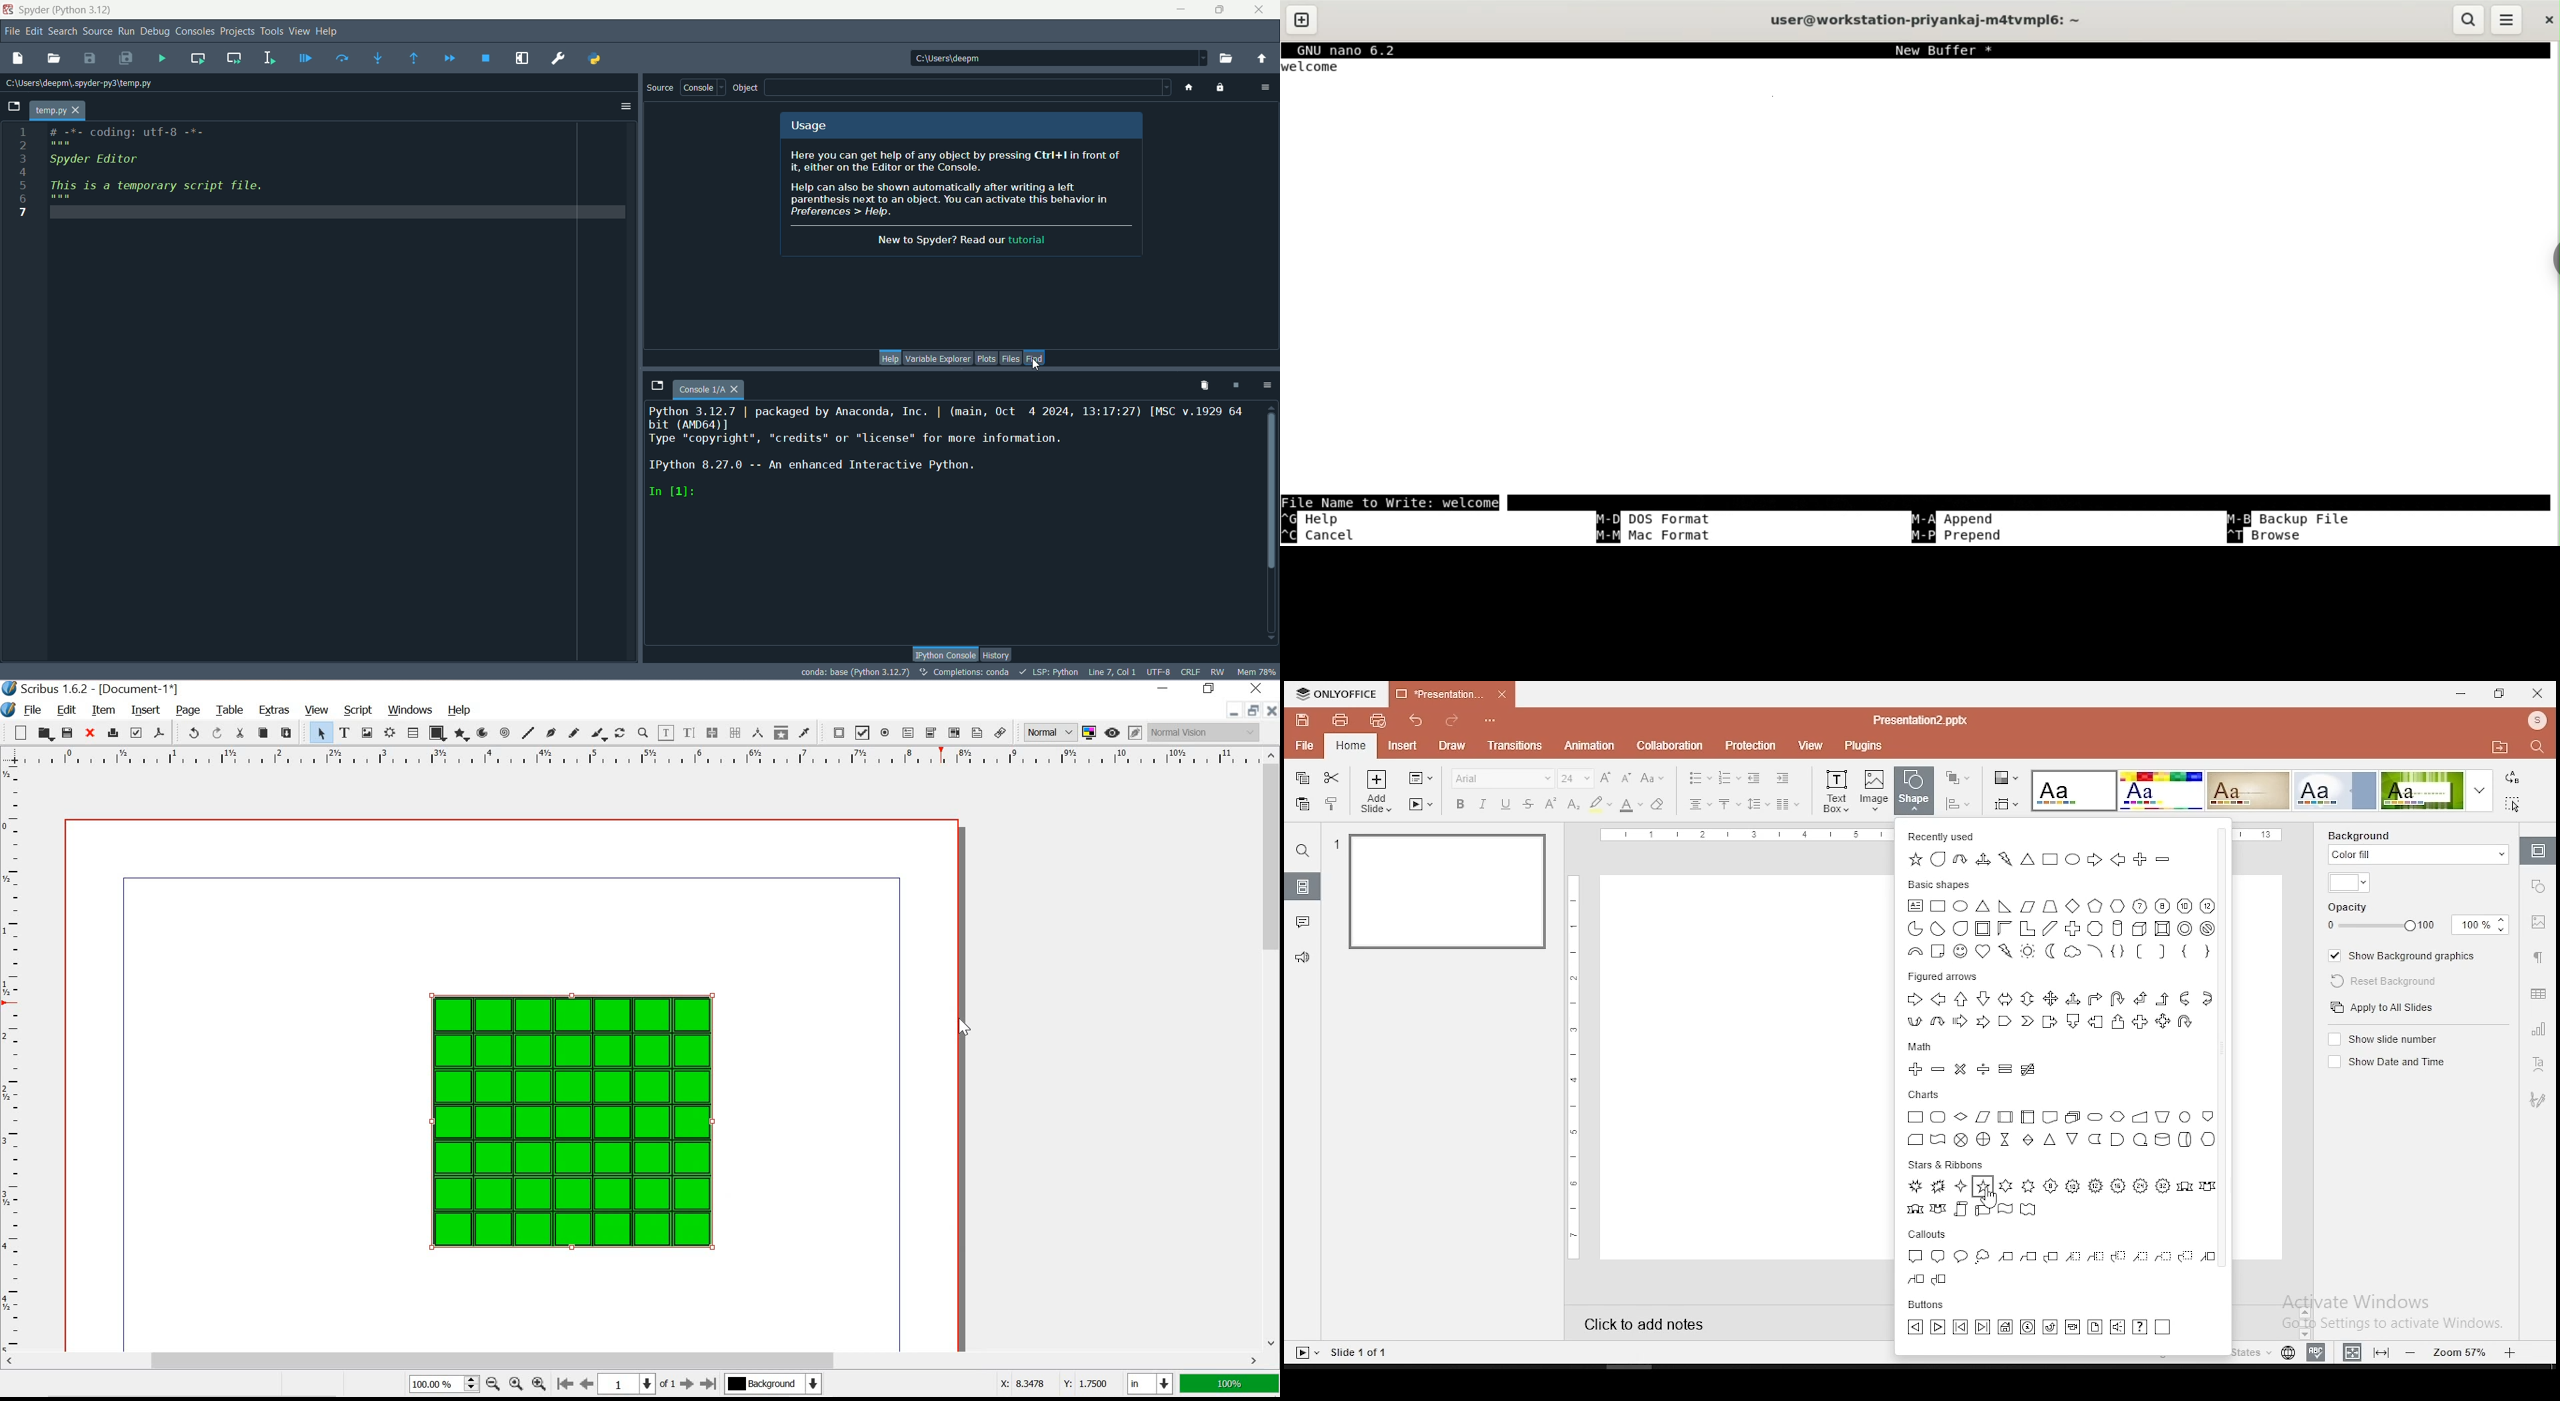  I want to click on cards, so click(1926, 1092).